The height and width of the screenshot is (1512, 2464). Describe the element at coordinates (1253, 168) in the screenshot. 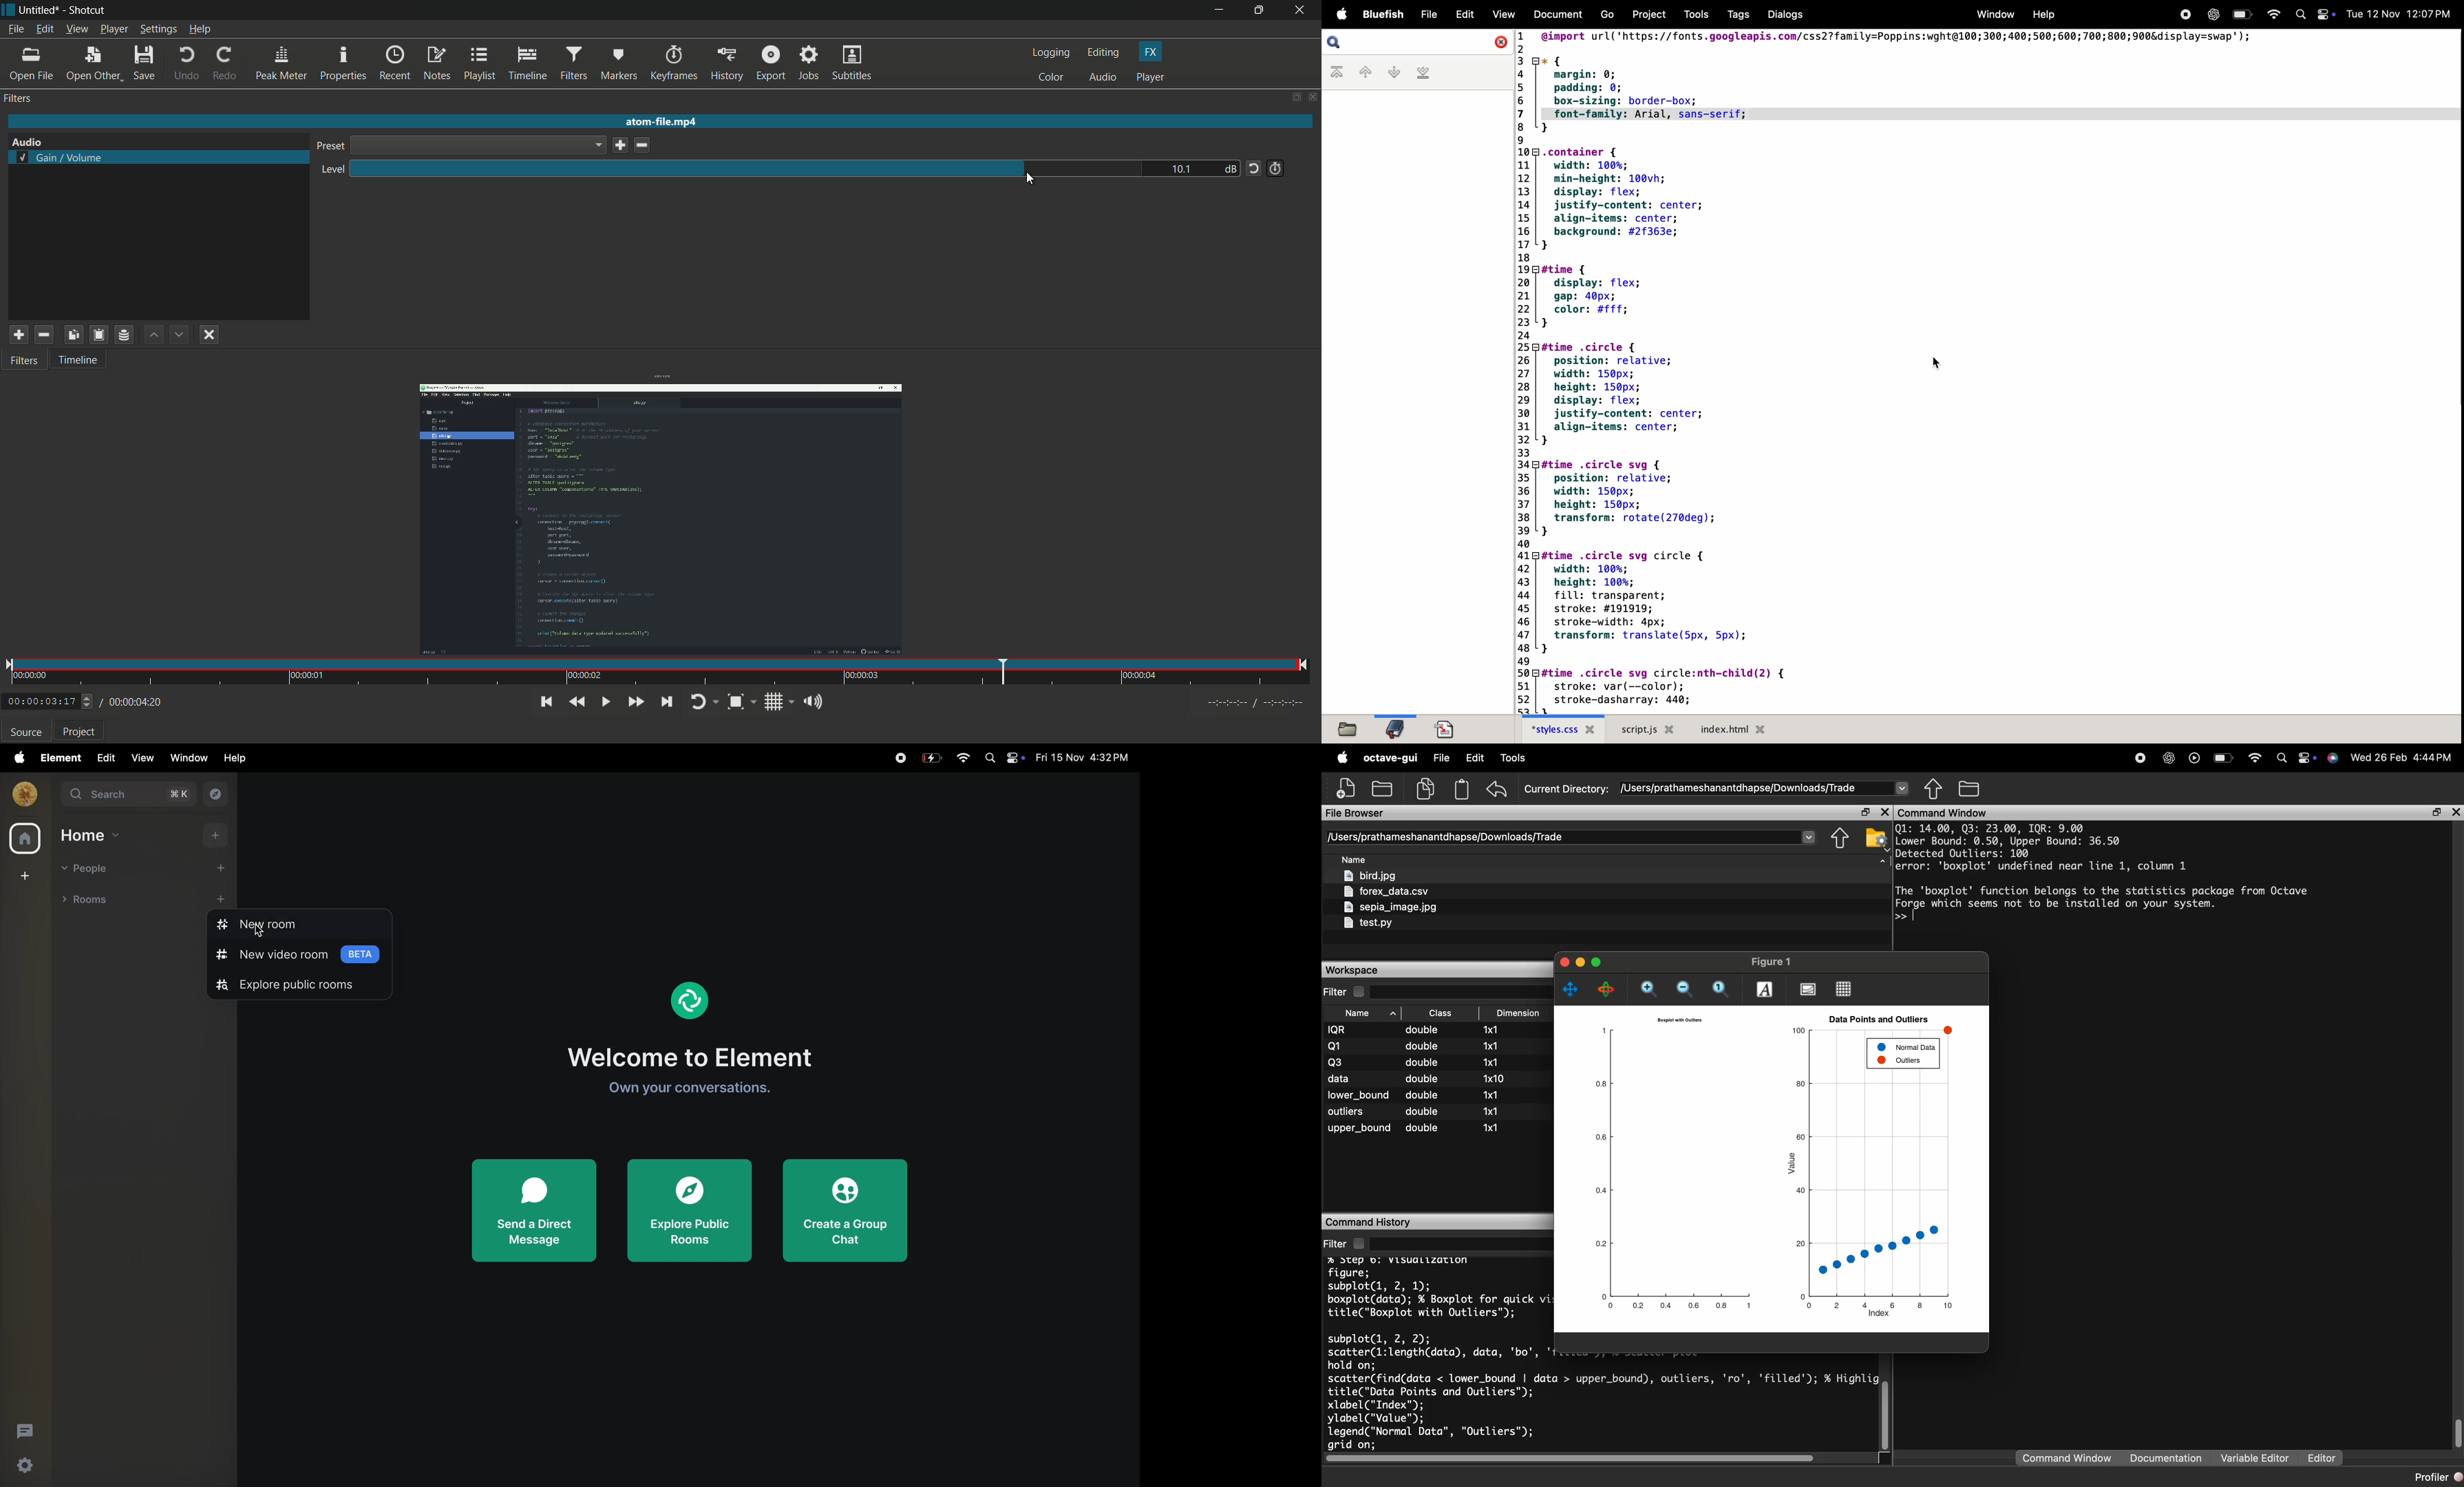

I see `reset tot default` at that location.